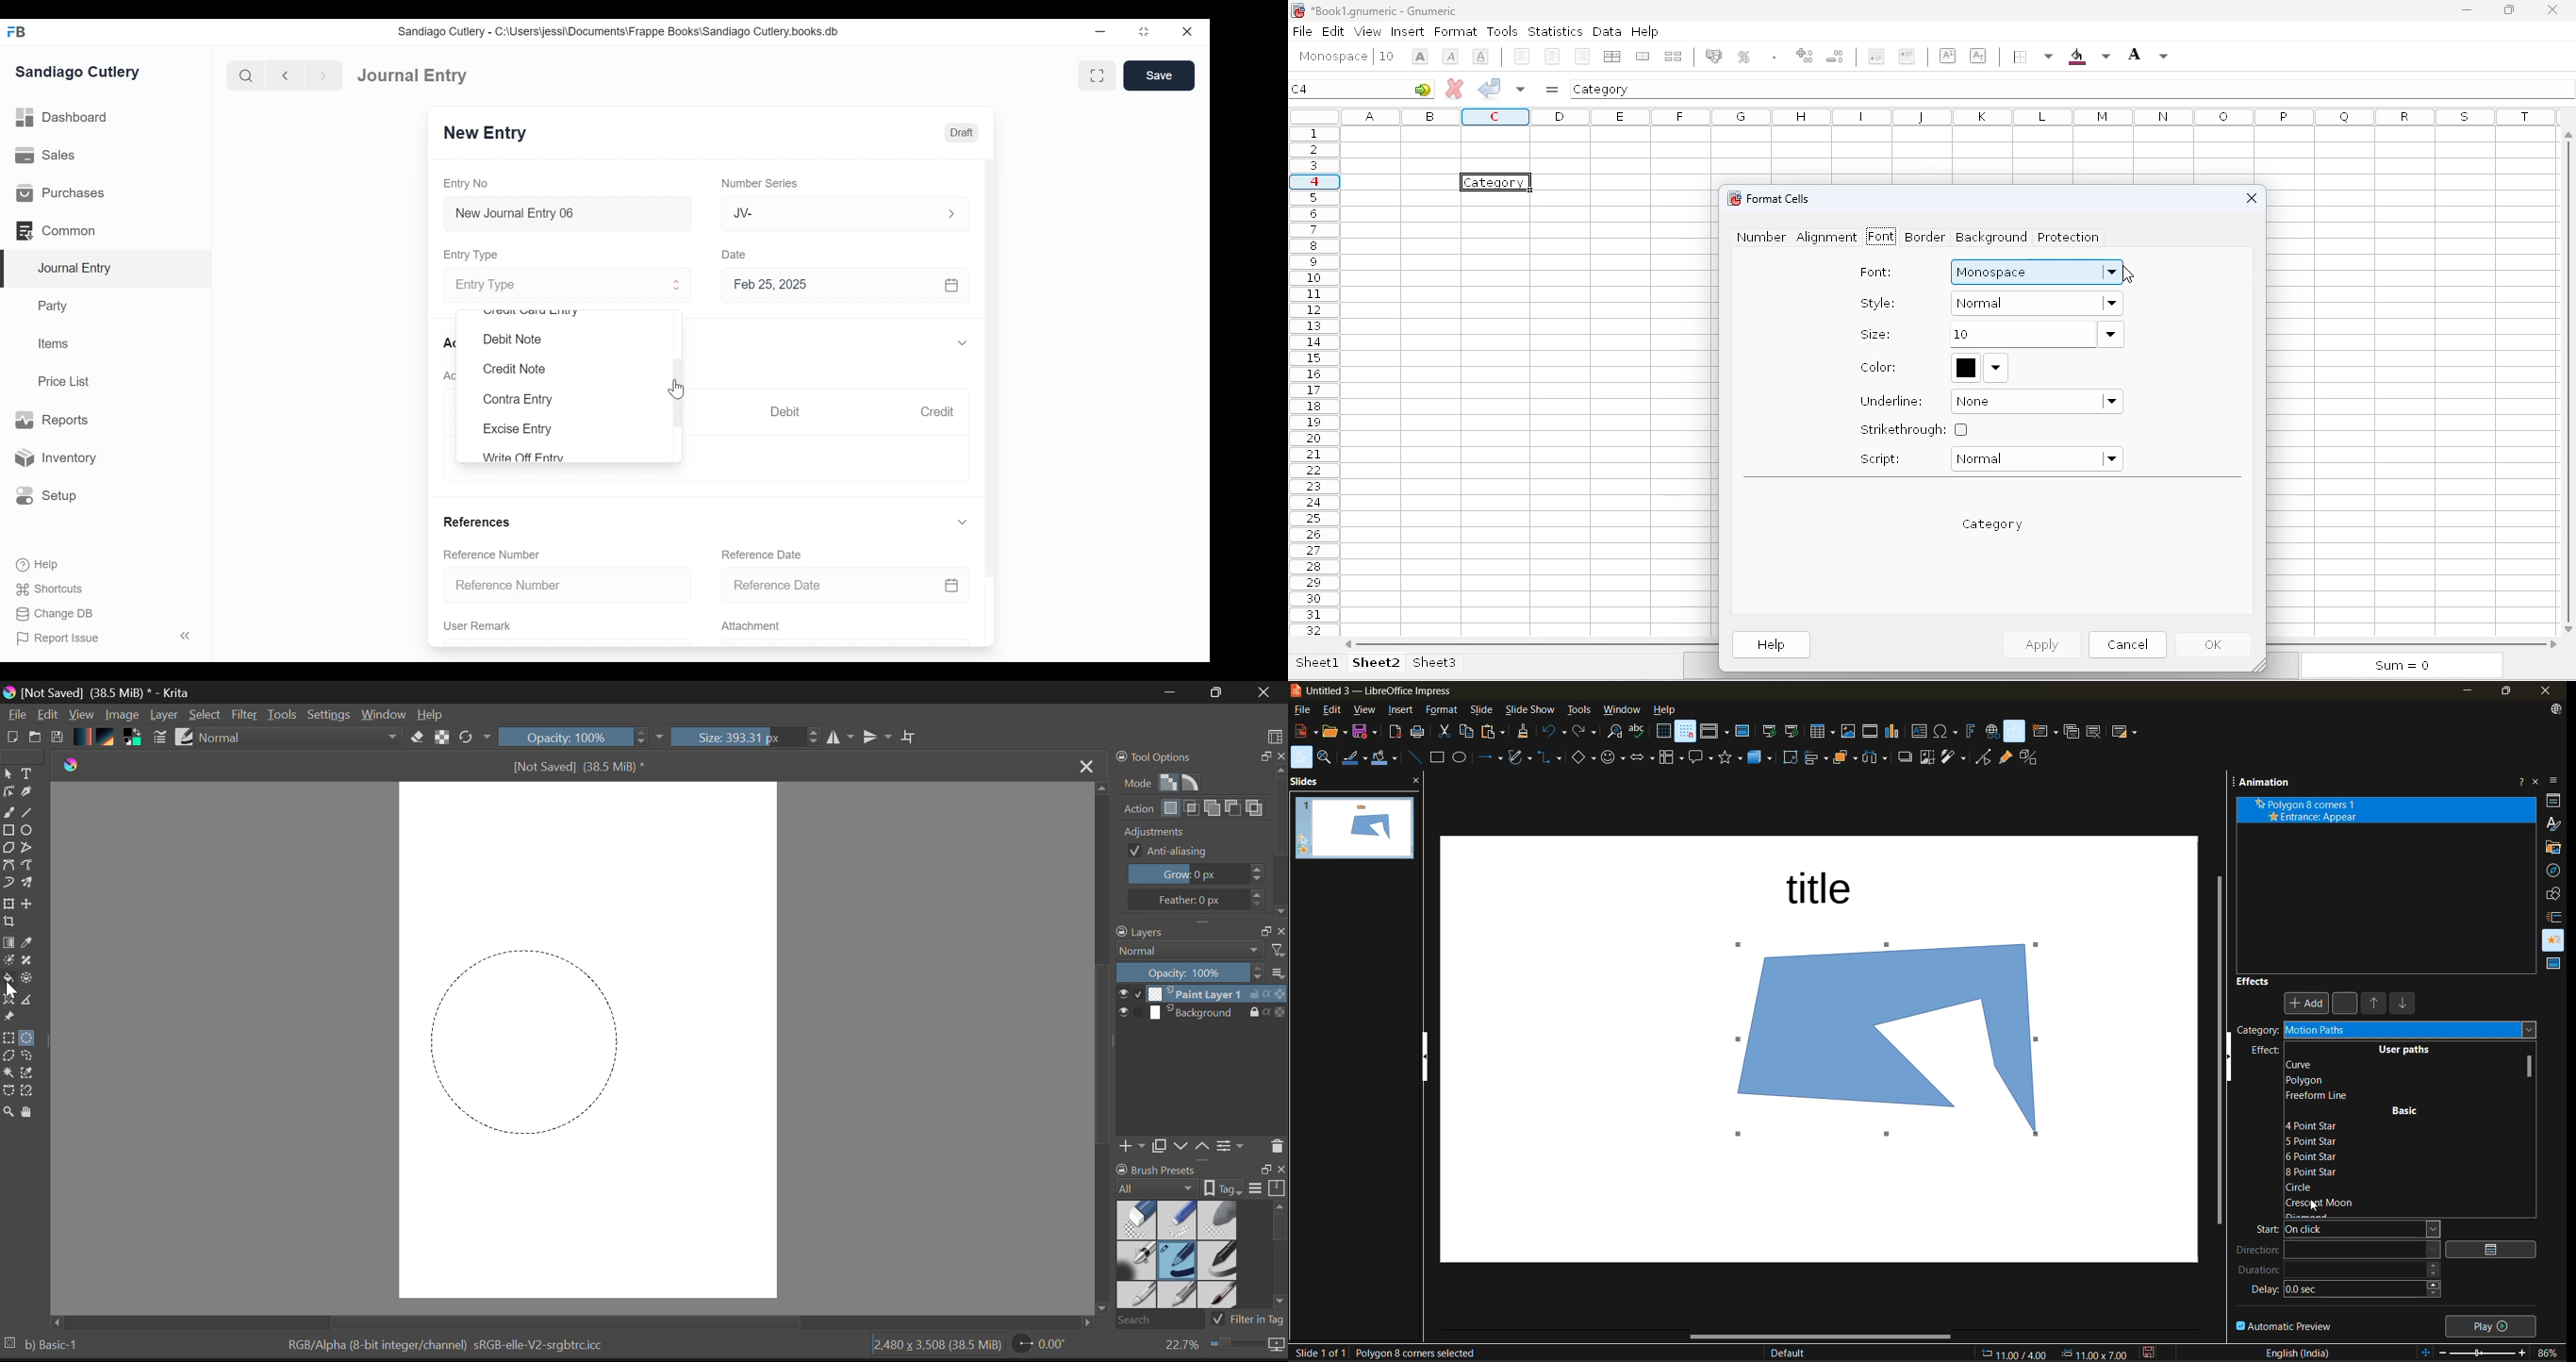  What do you see at coordinates (937, 412) in the screenshot?
I see `Credit` at bounding box center [937, 412].